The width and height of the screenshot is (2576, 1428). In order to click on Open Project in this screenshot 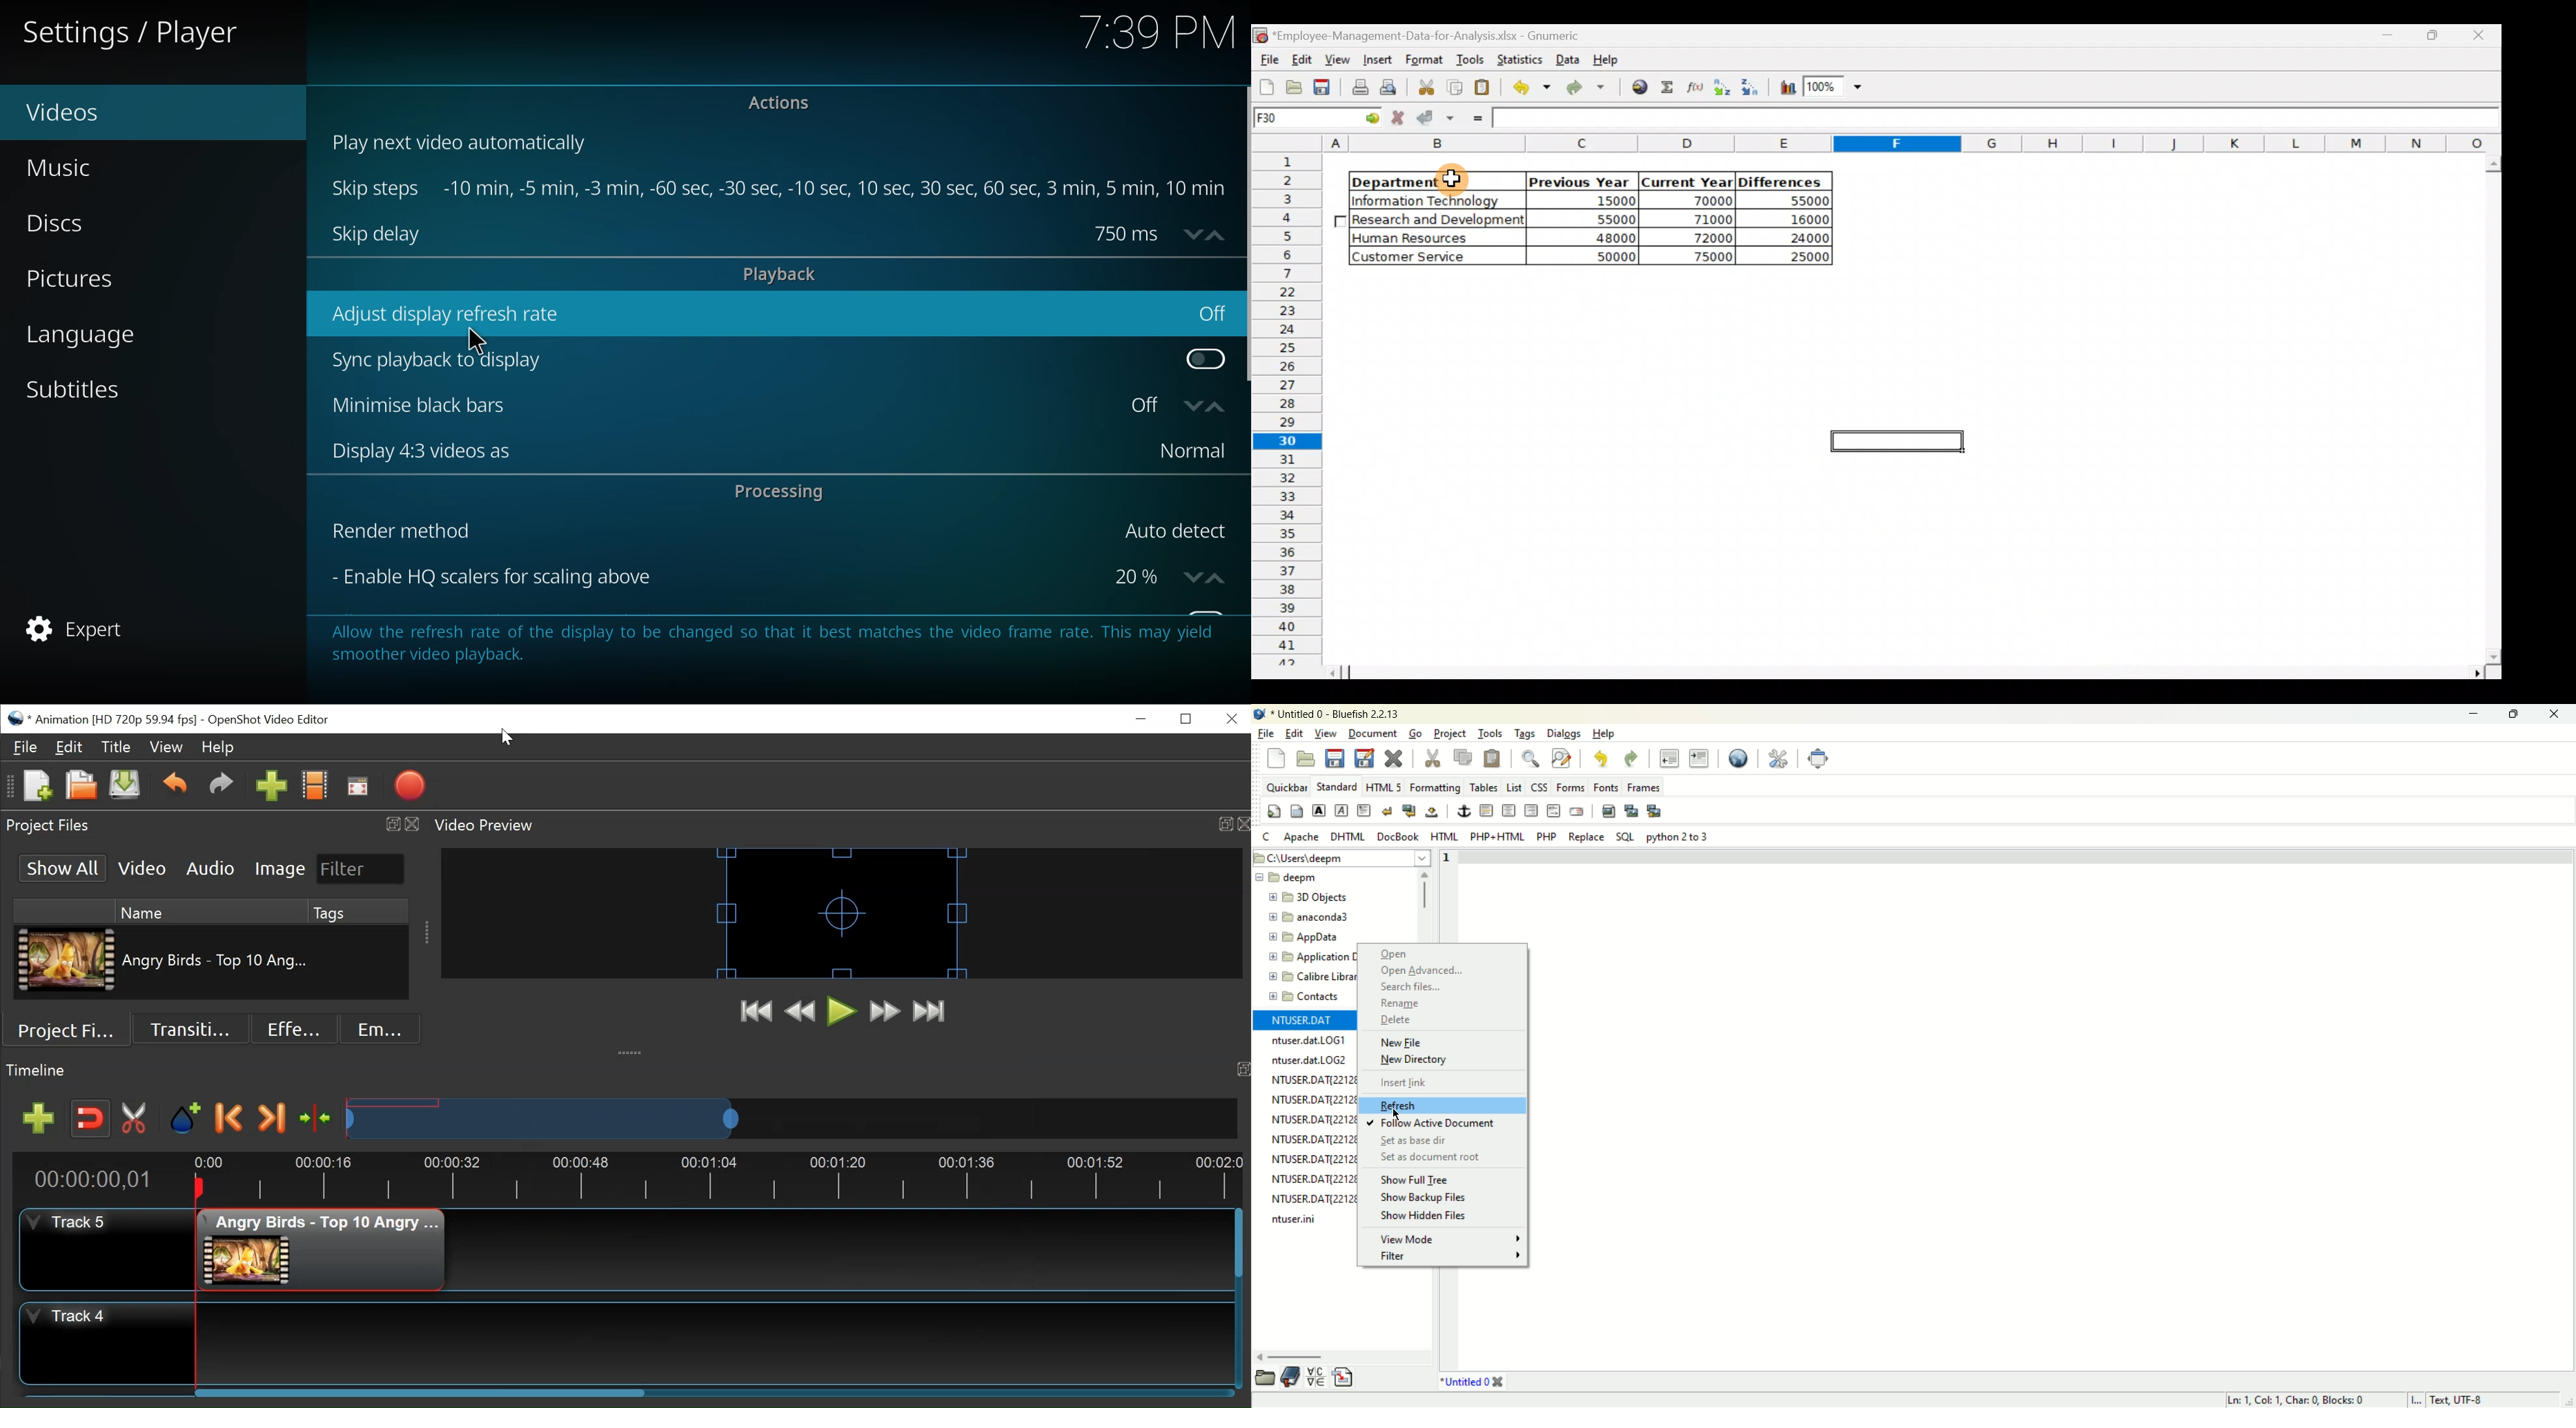, I will do `click(78, 787)`.